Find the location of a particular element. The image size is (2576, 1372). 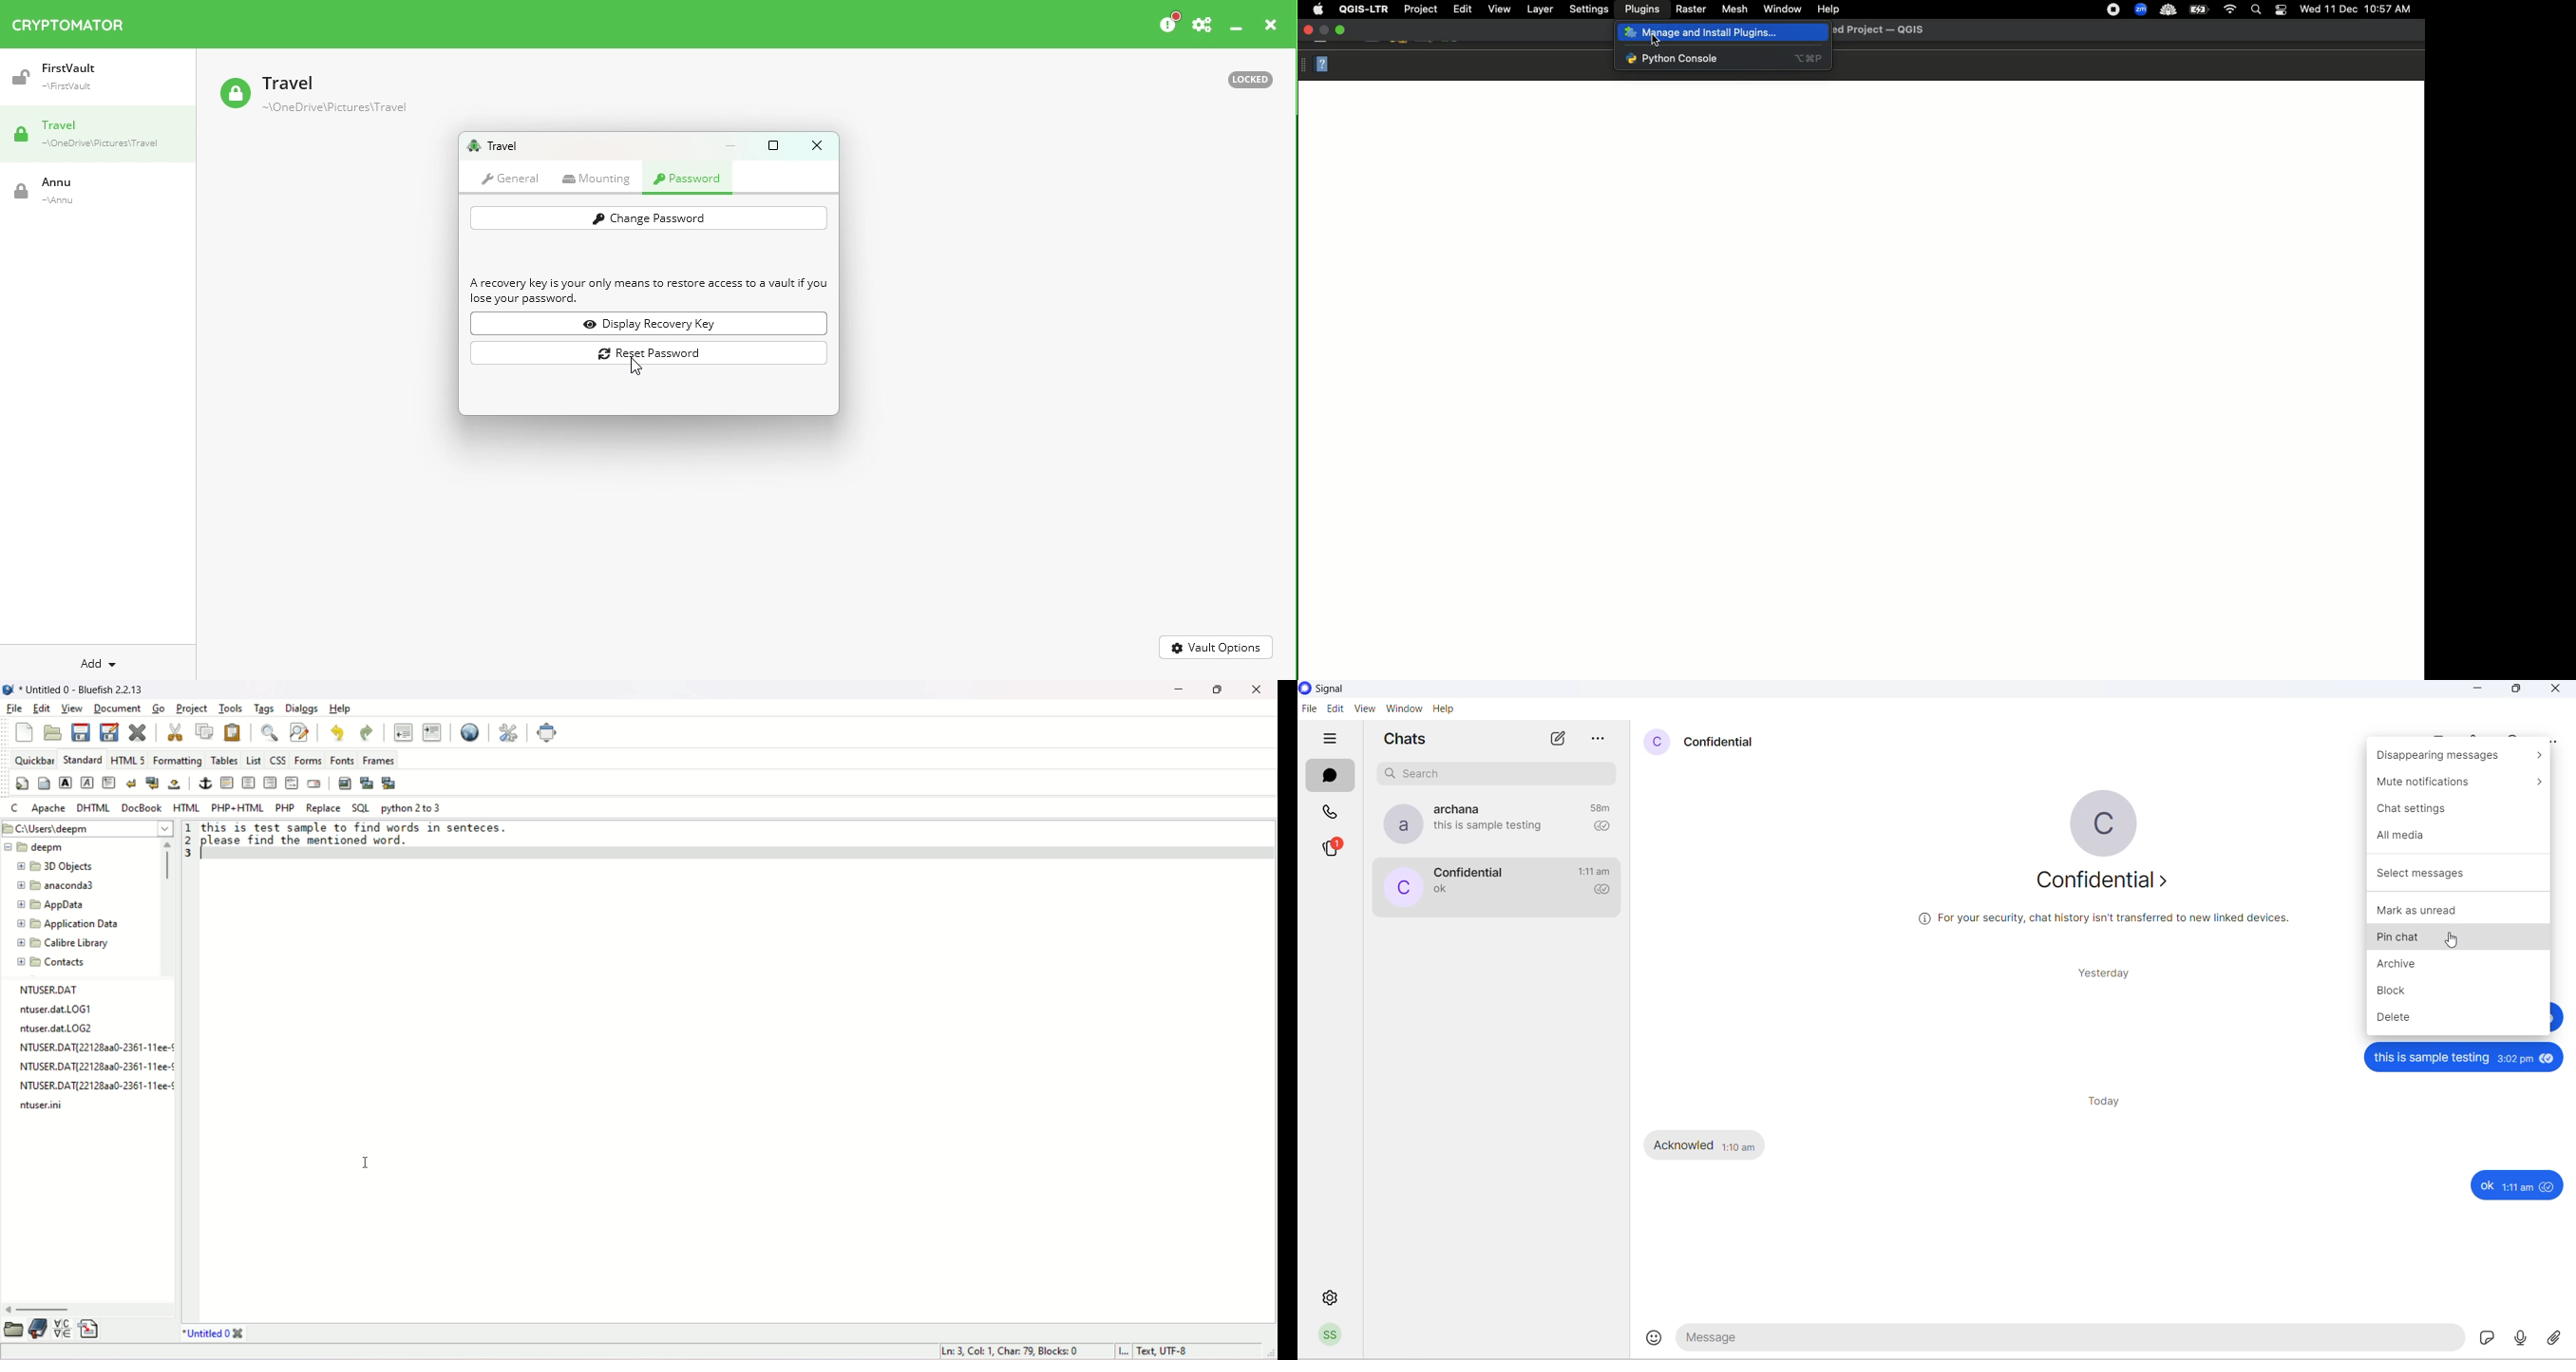

line number is located at coordinates (187, 842).